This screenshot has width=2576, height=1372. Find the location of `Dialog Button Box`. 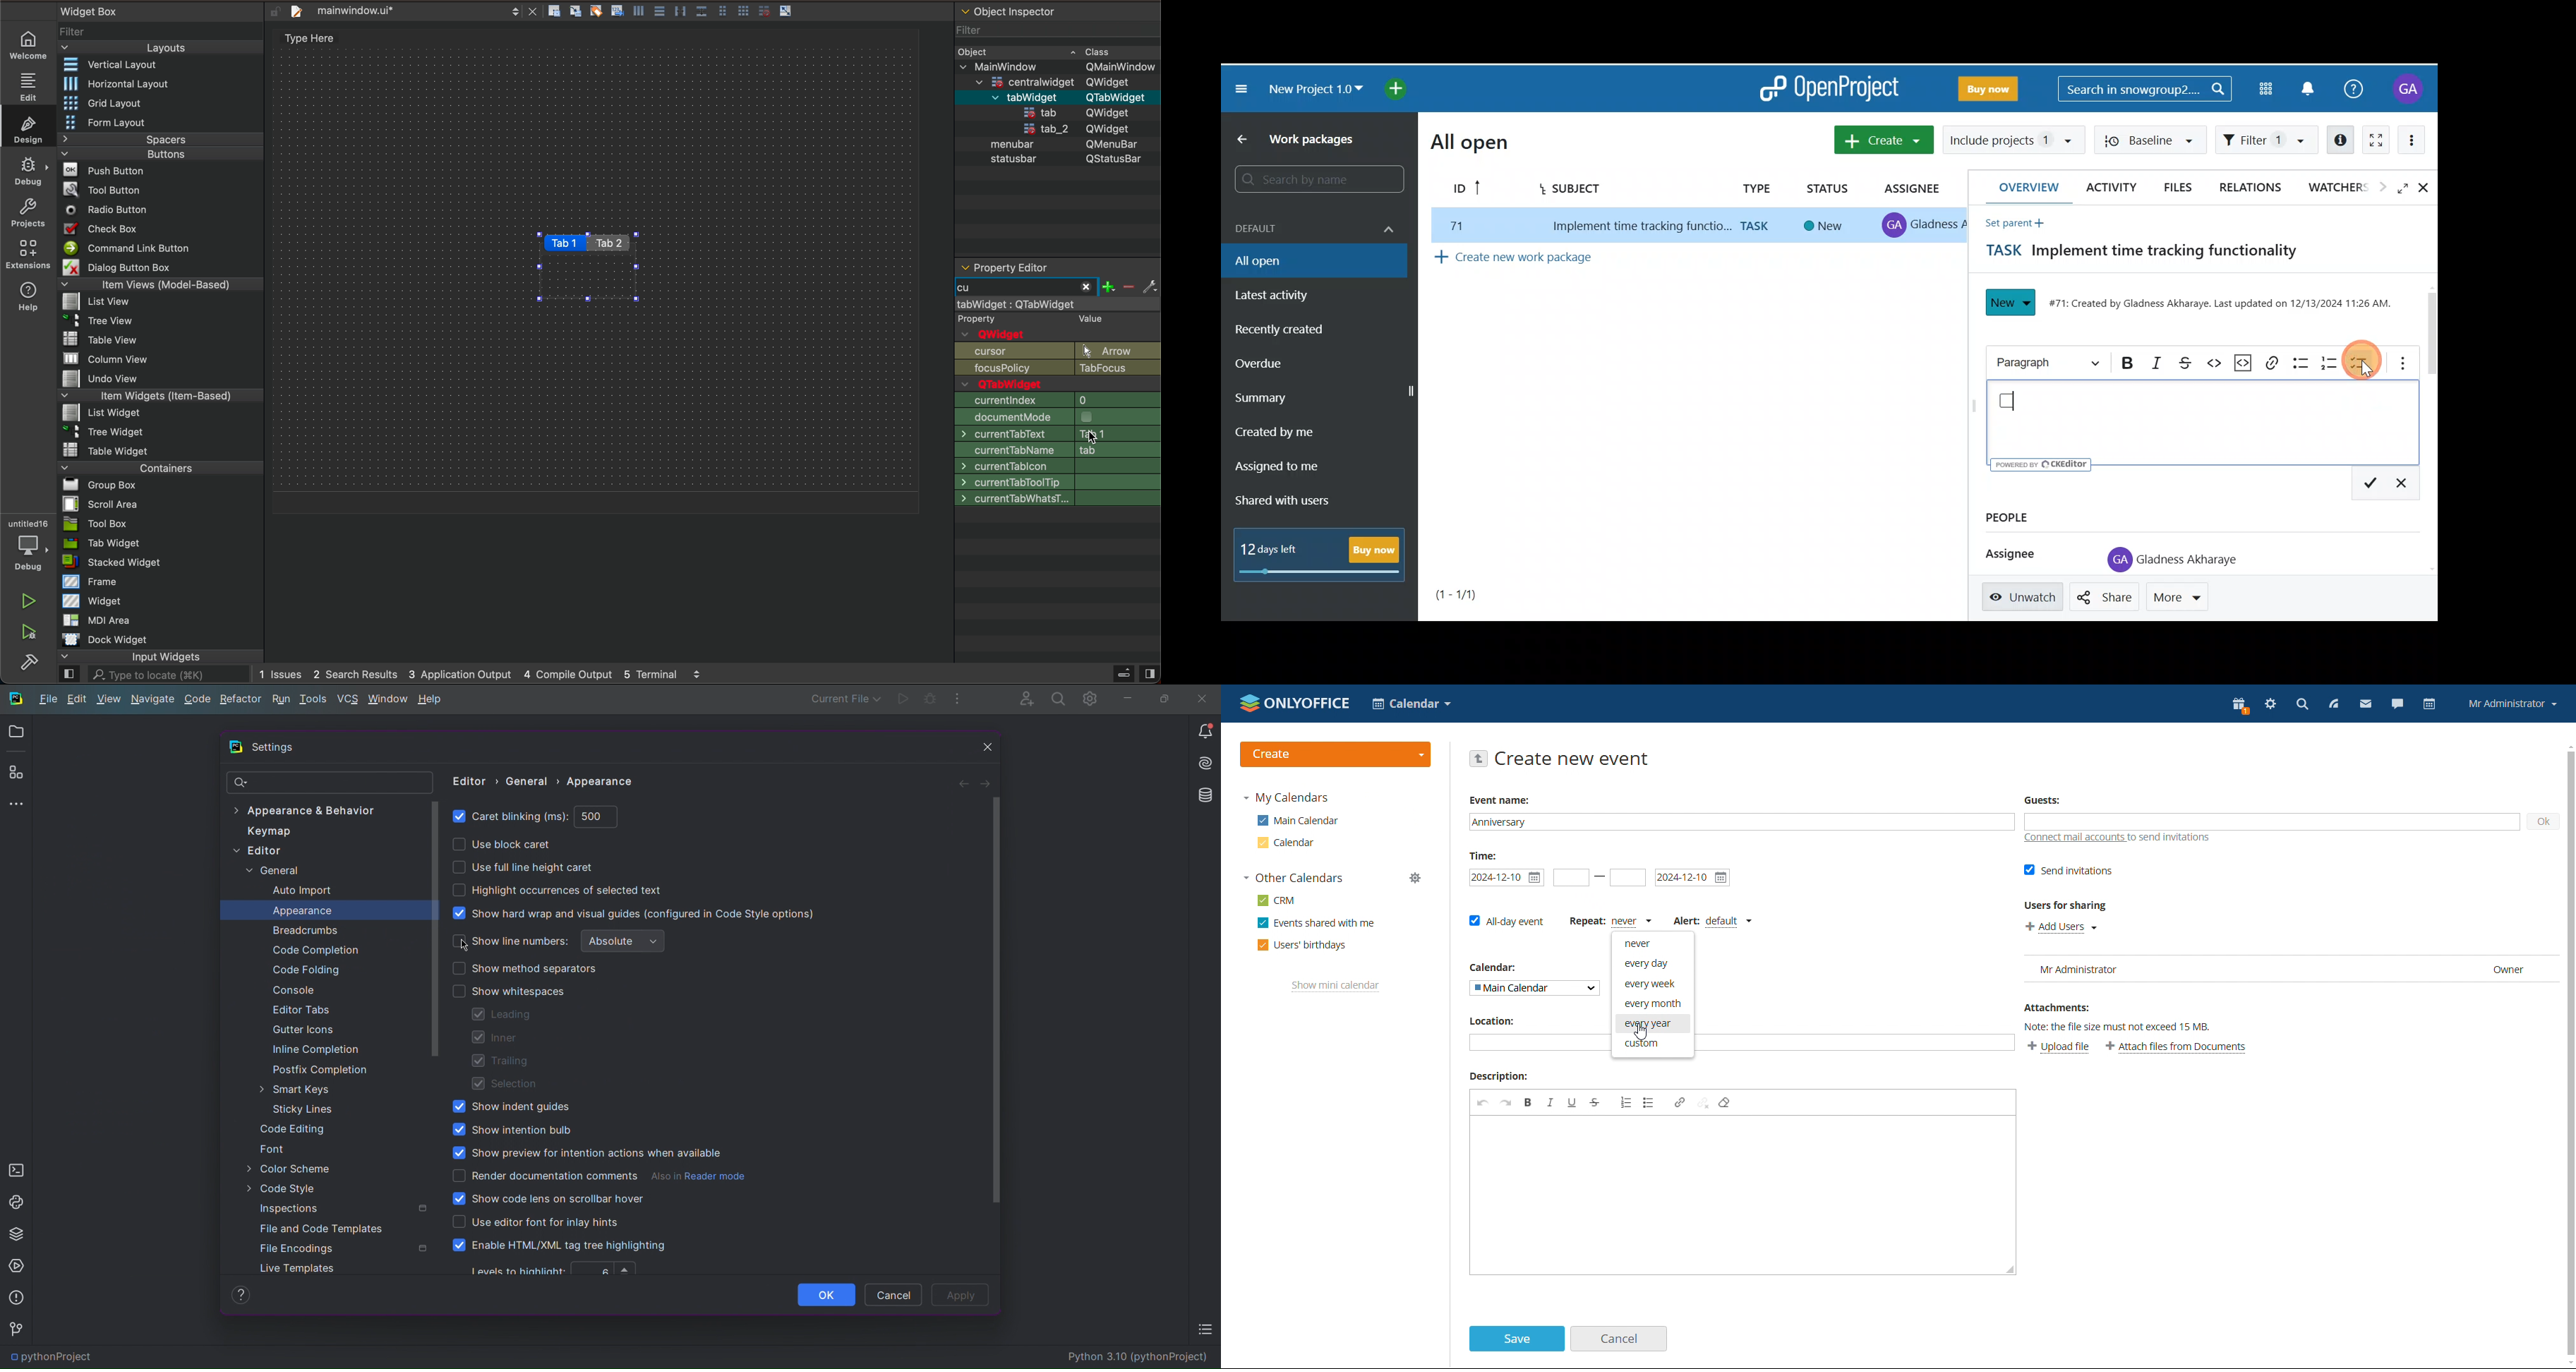

Dialog Button Box is located at coordinates (113, 266).